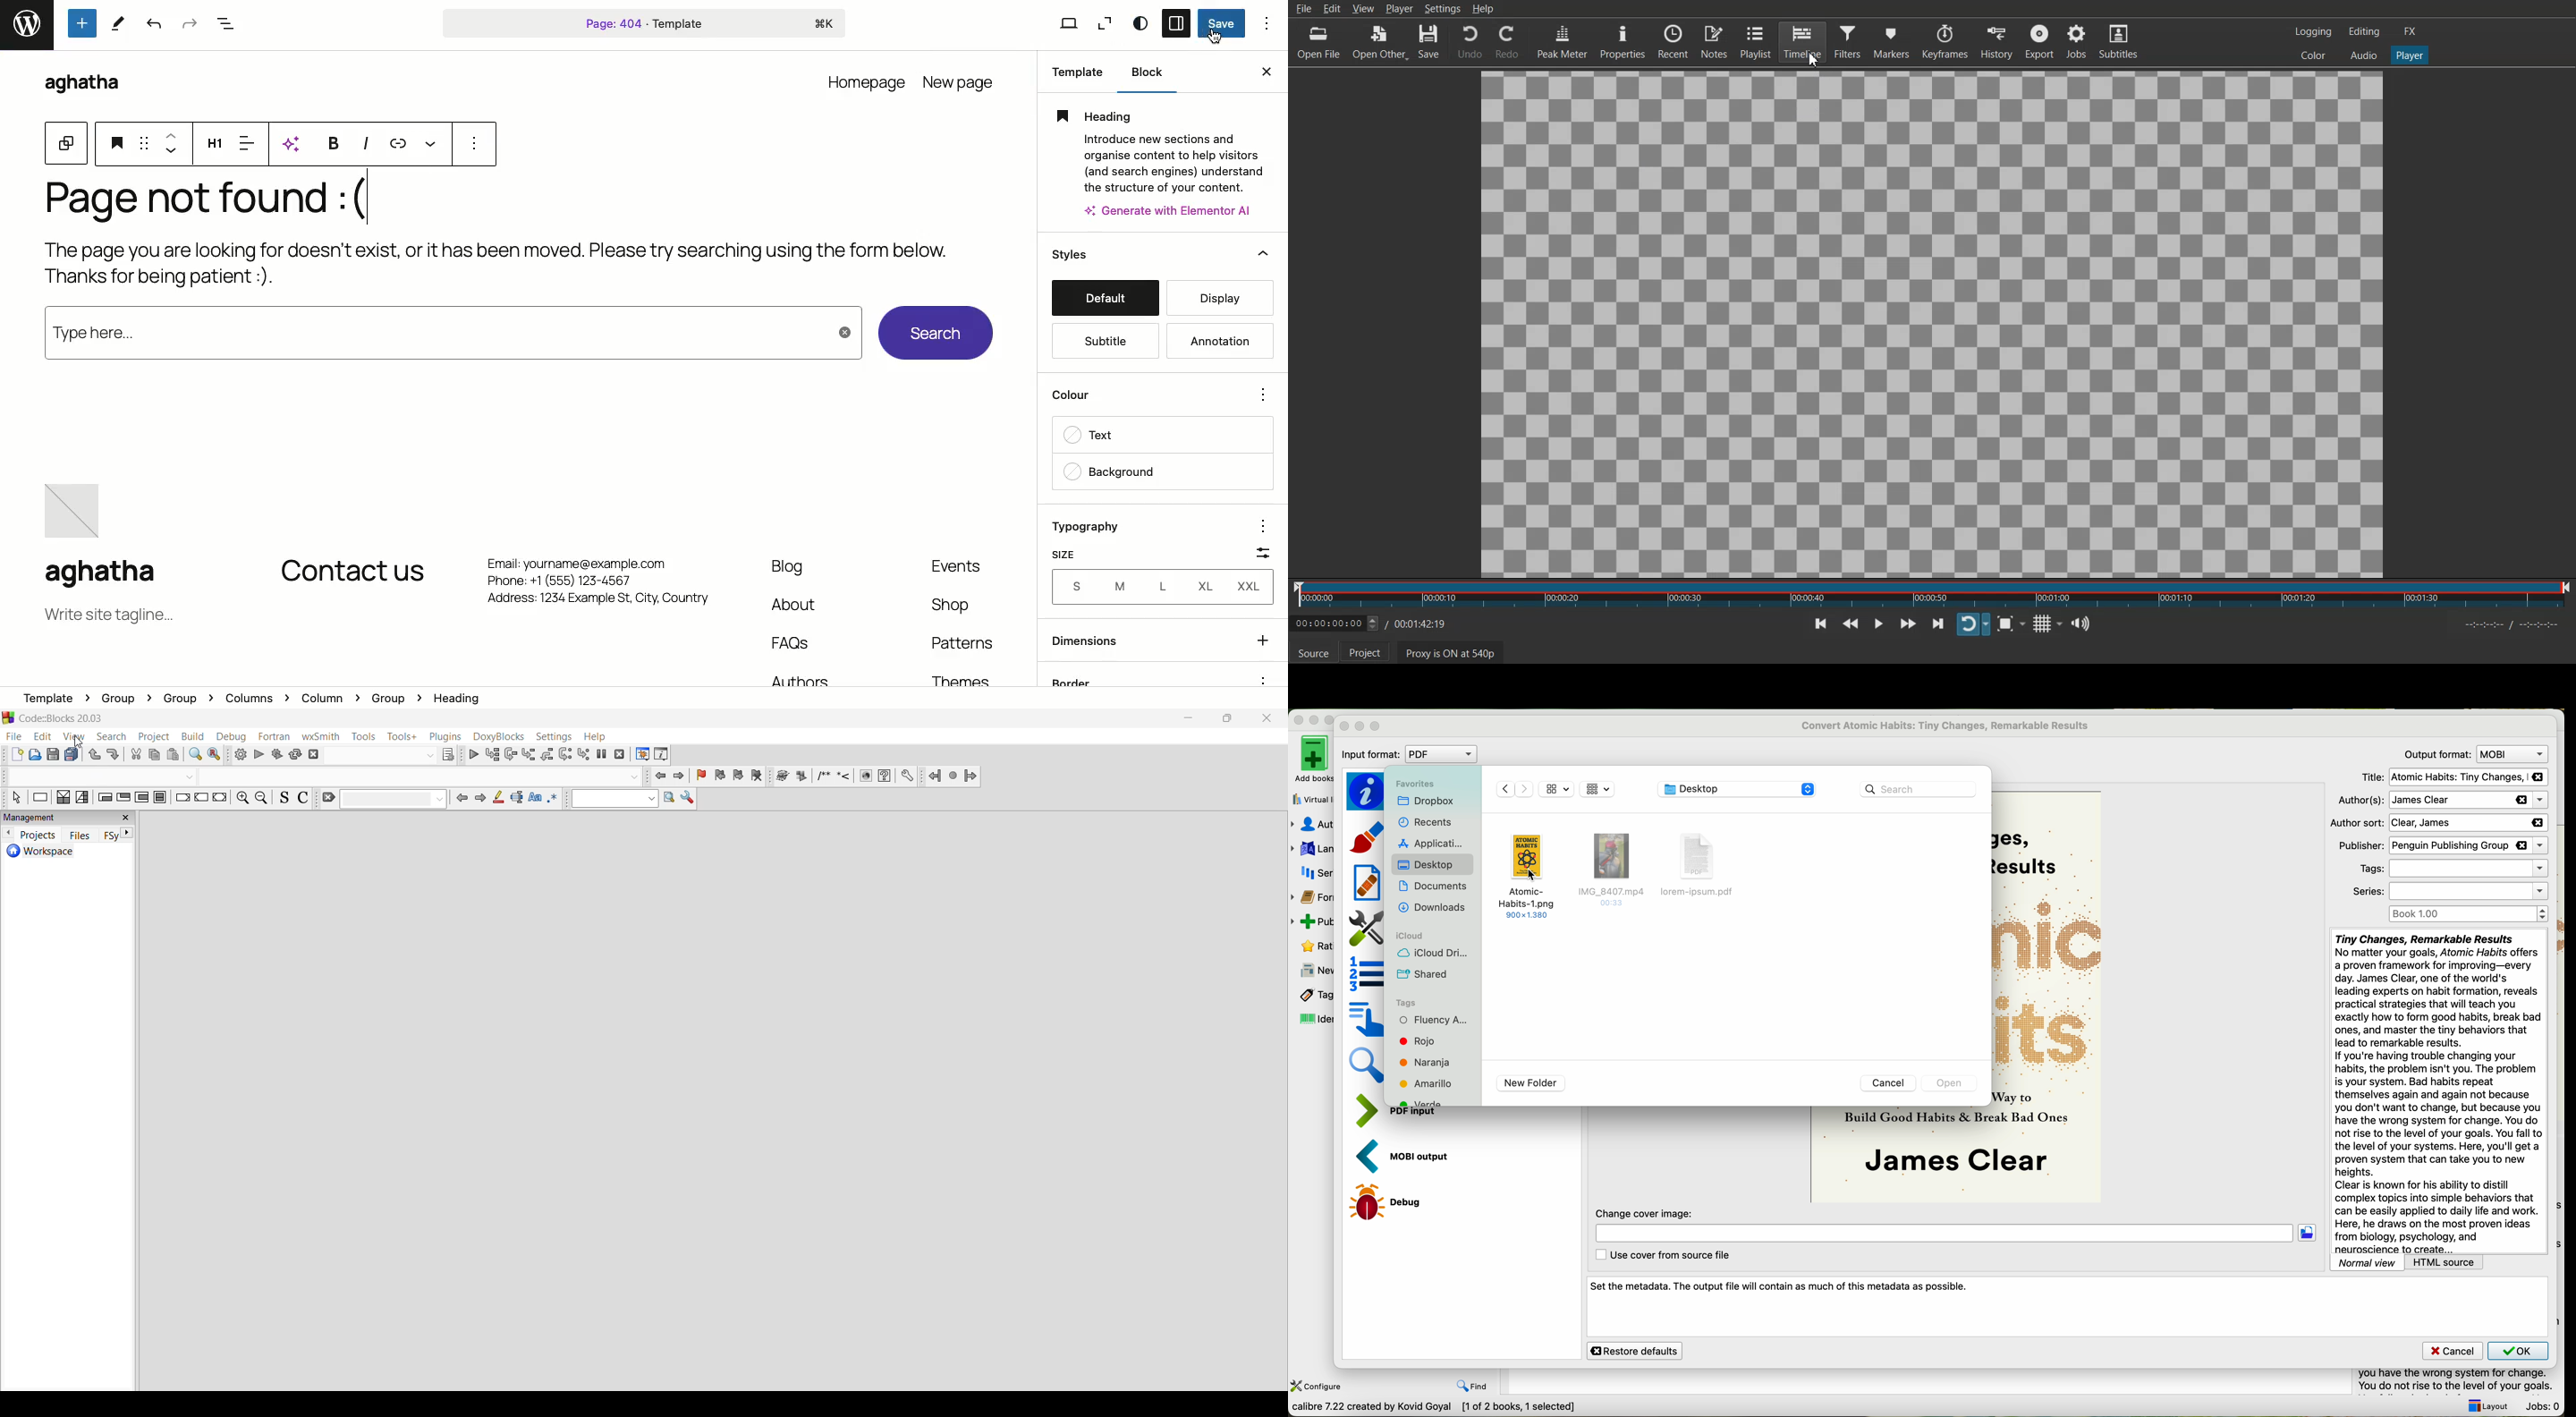  I want to click on Notes, so click(1714, 40).